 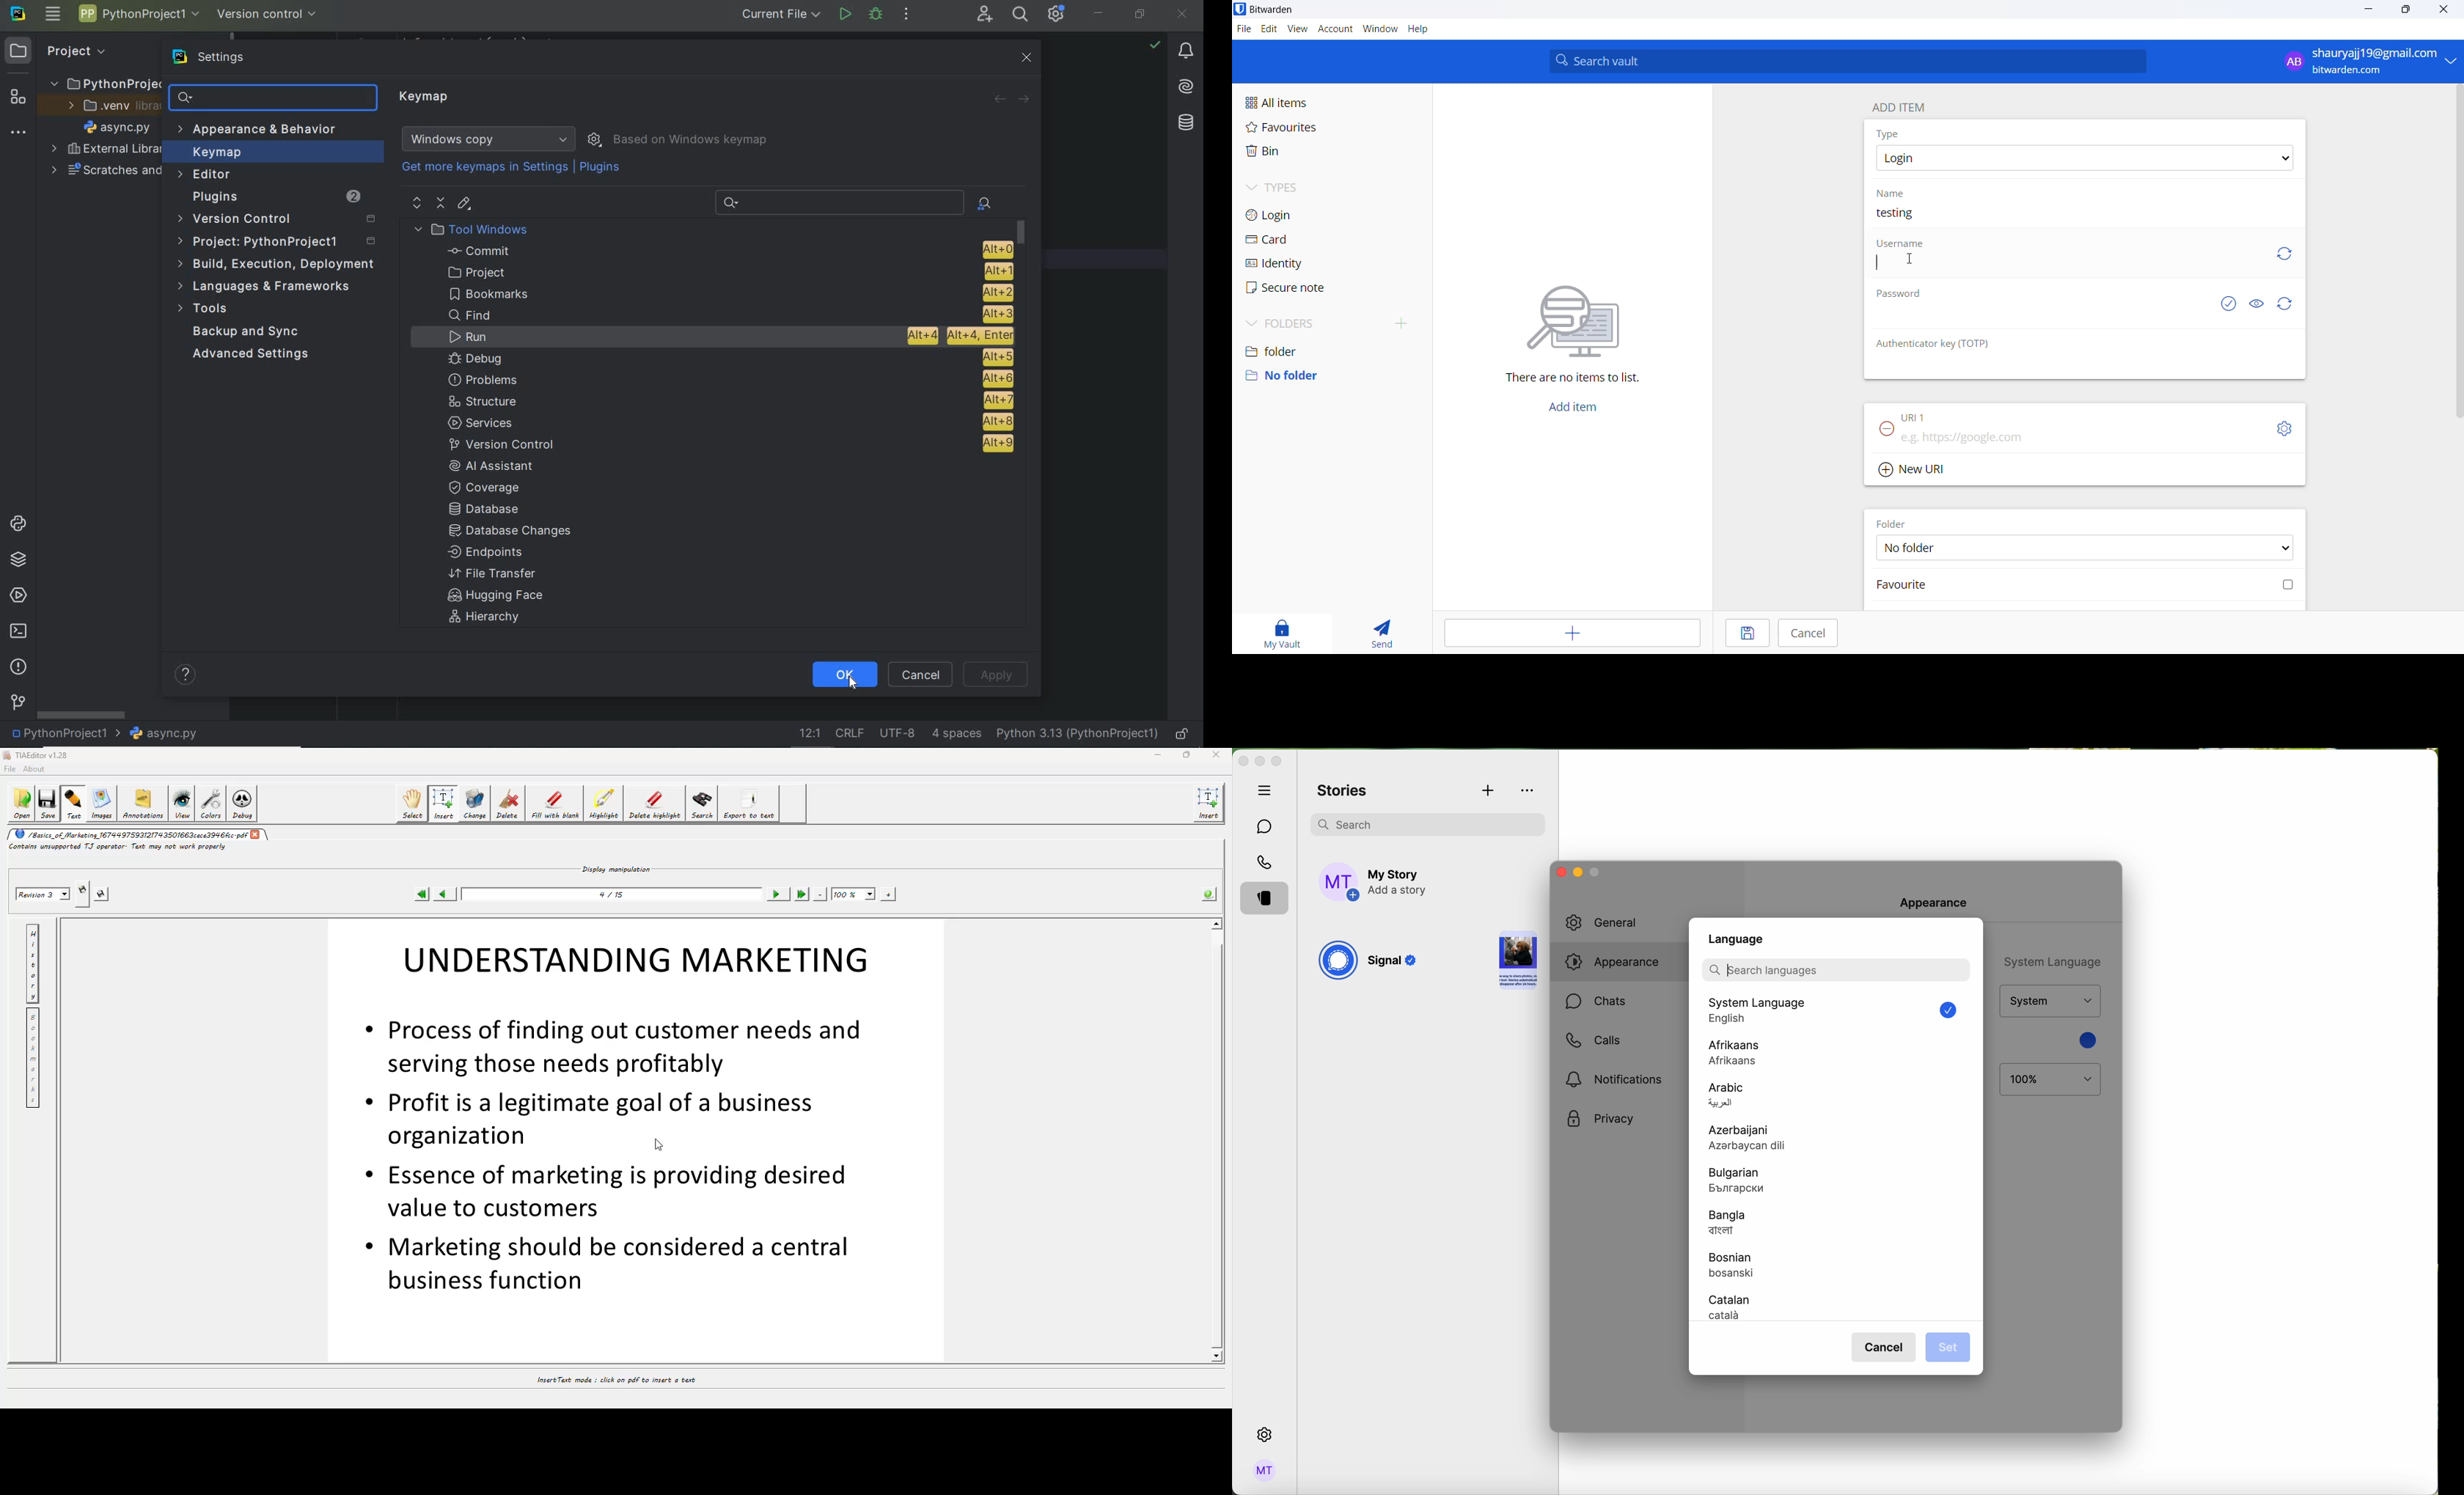 What do you see at coordinates (1268, 790) in the screenshot?
I see `hide tabs` at bounding box center [1268, 790].